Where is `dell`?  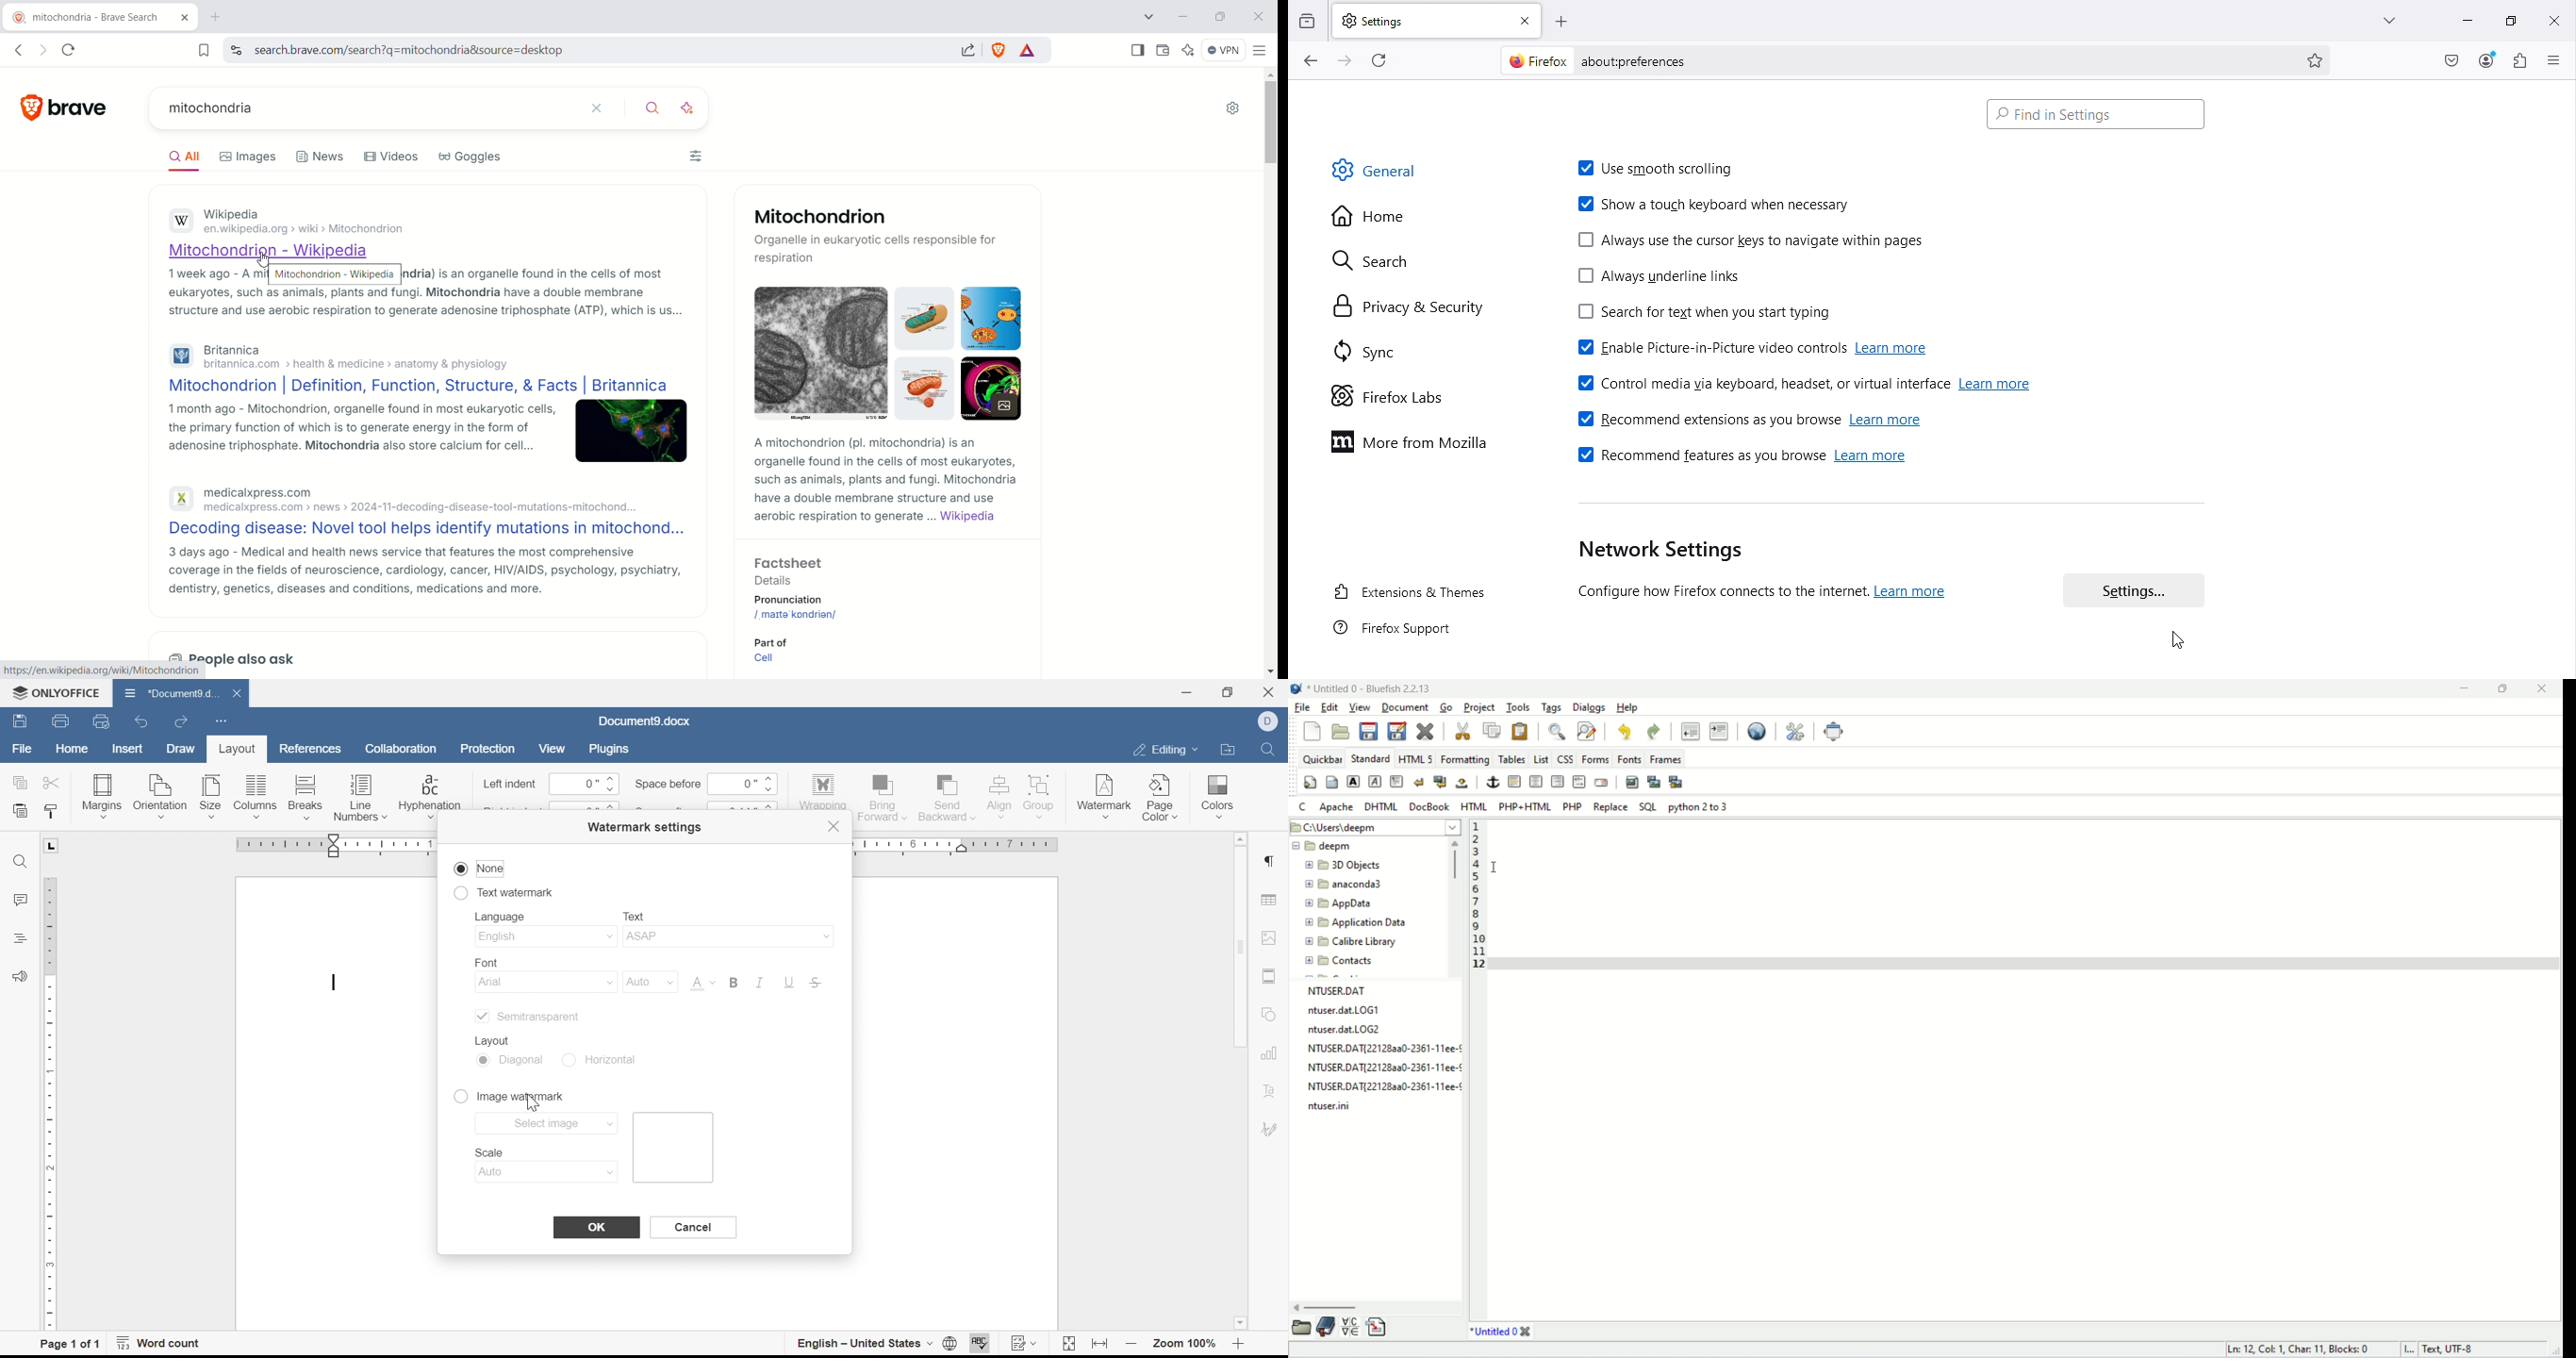
dell is located at coordinates (1273, 722).